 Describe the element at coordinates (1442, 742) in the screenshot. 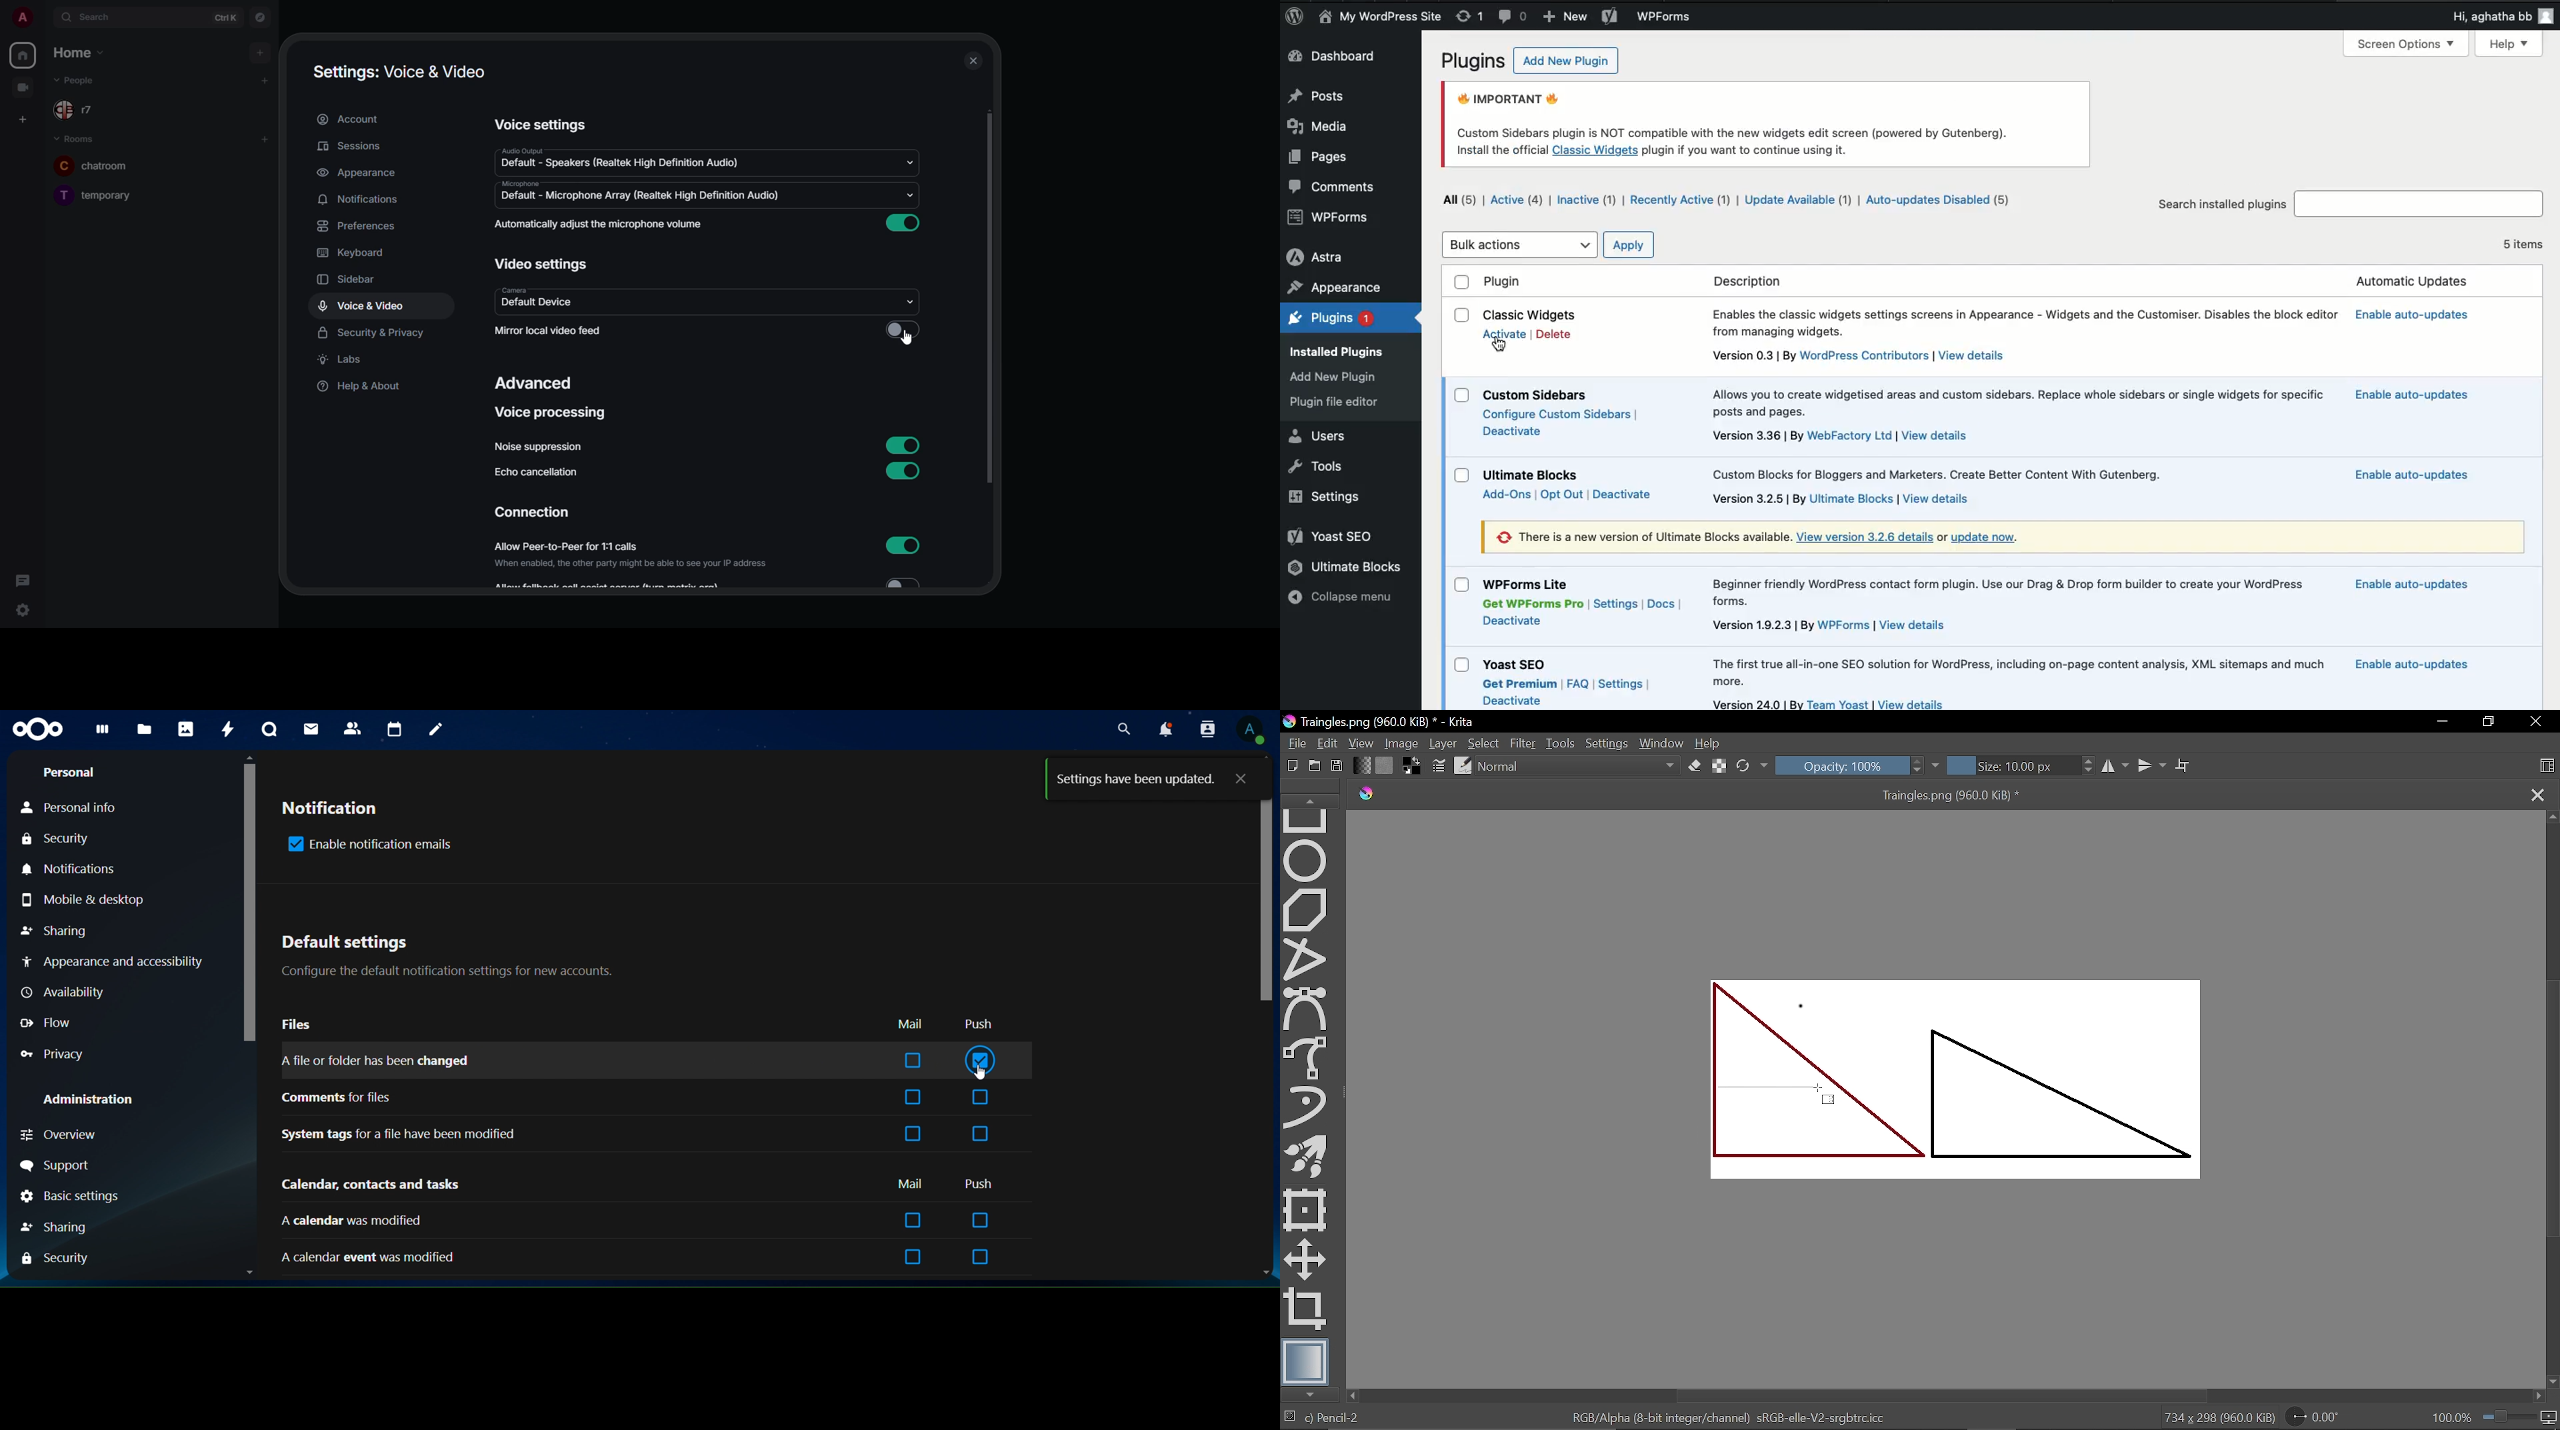

I see `Layer` at that location.